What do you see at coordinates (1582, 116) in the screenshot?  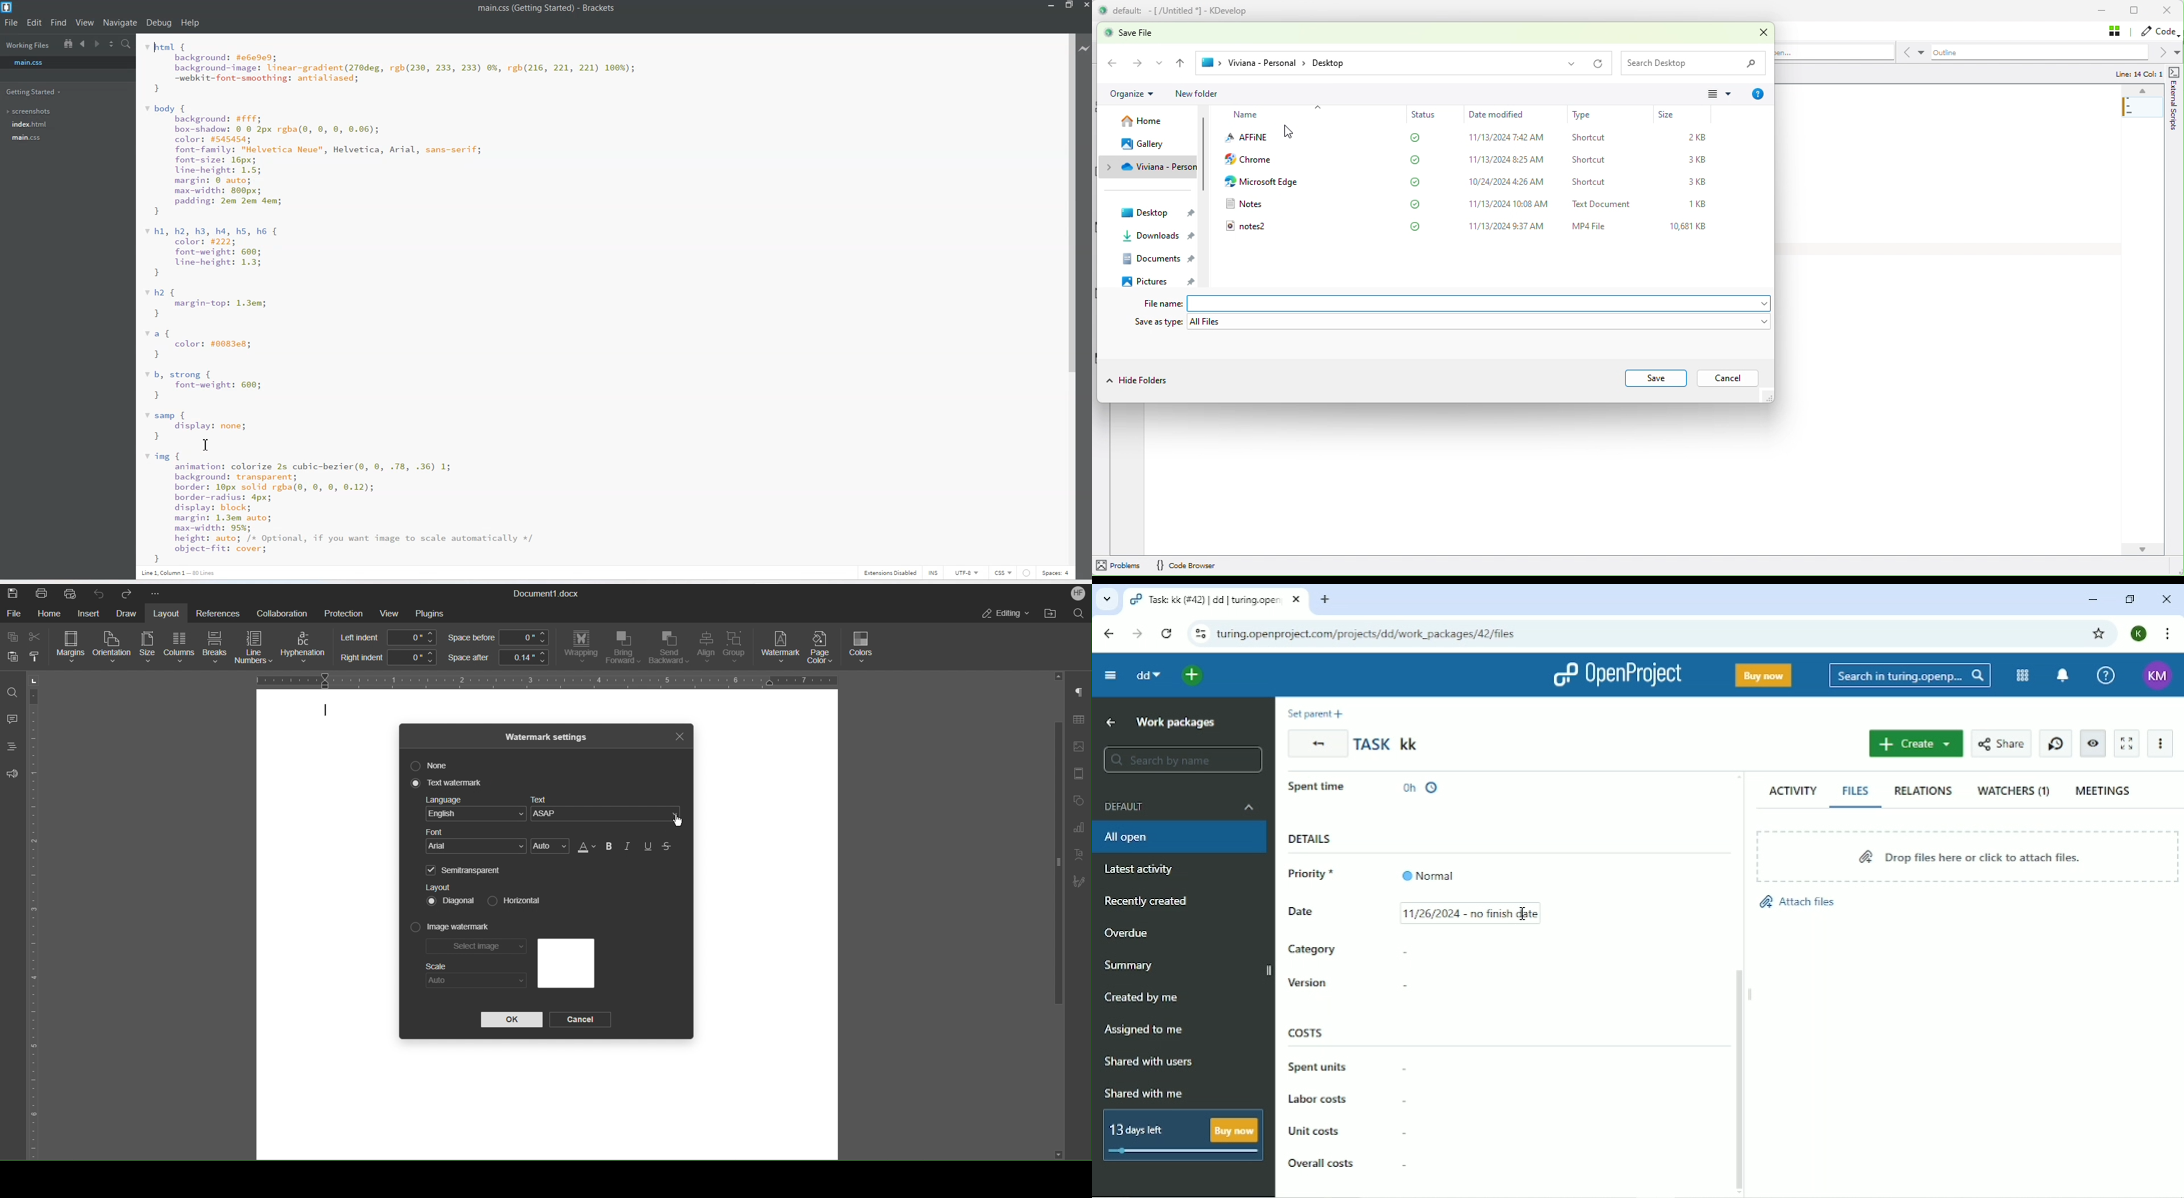 I see `Type` at bounding box center [1582, 116].